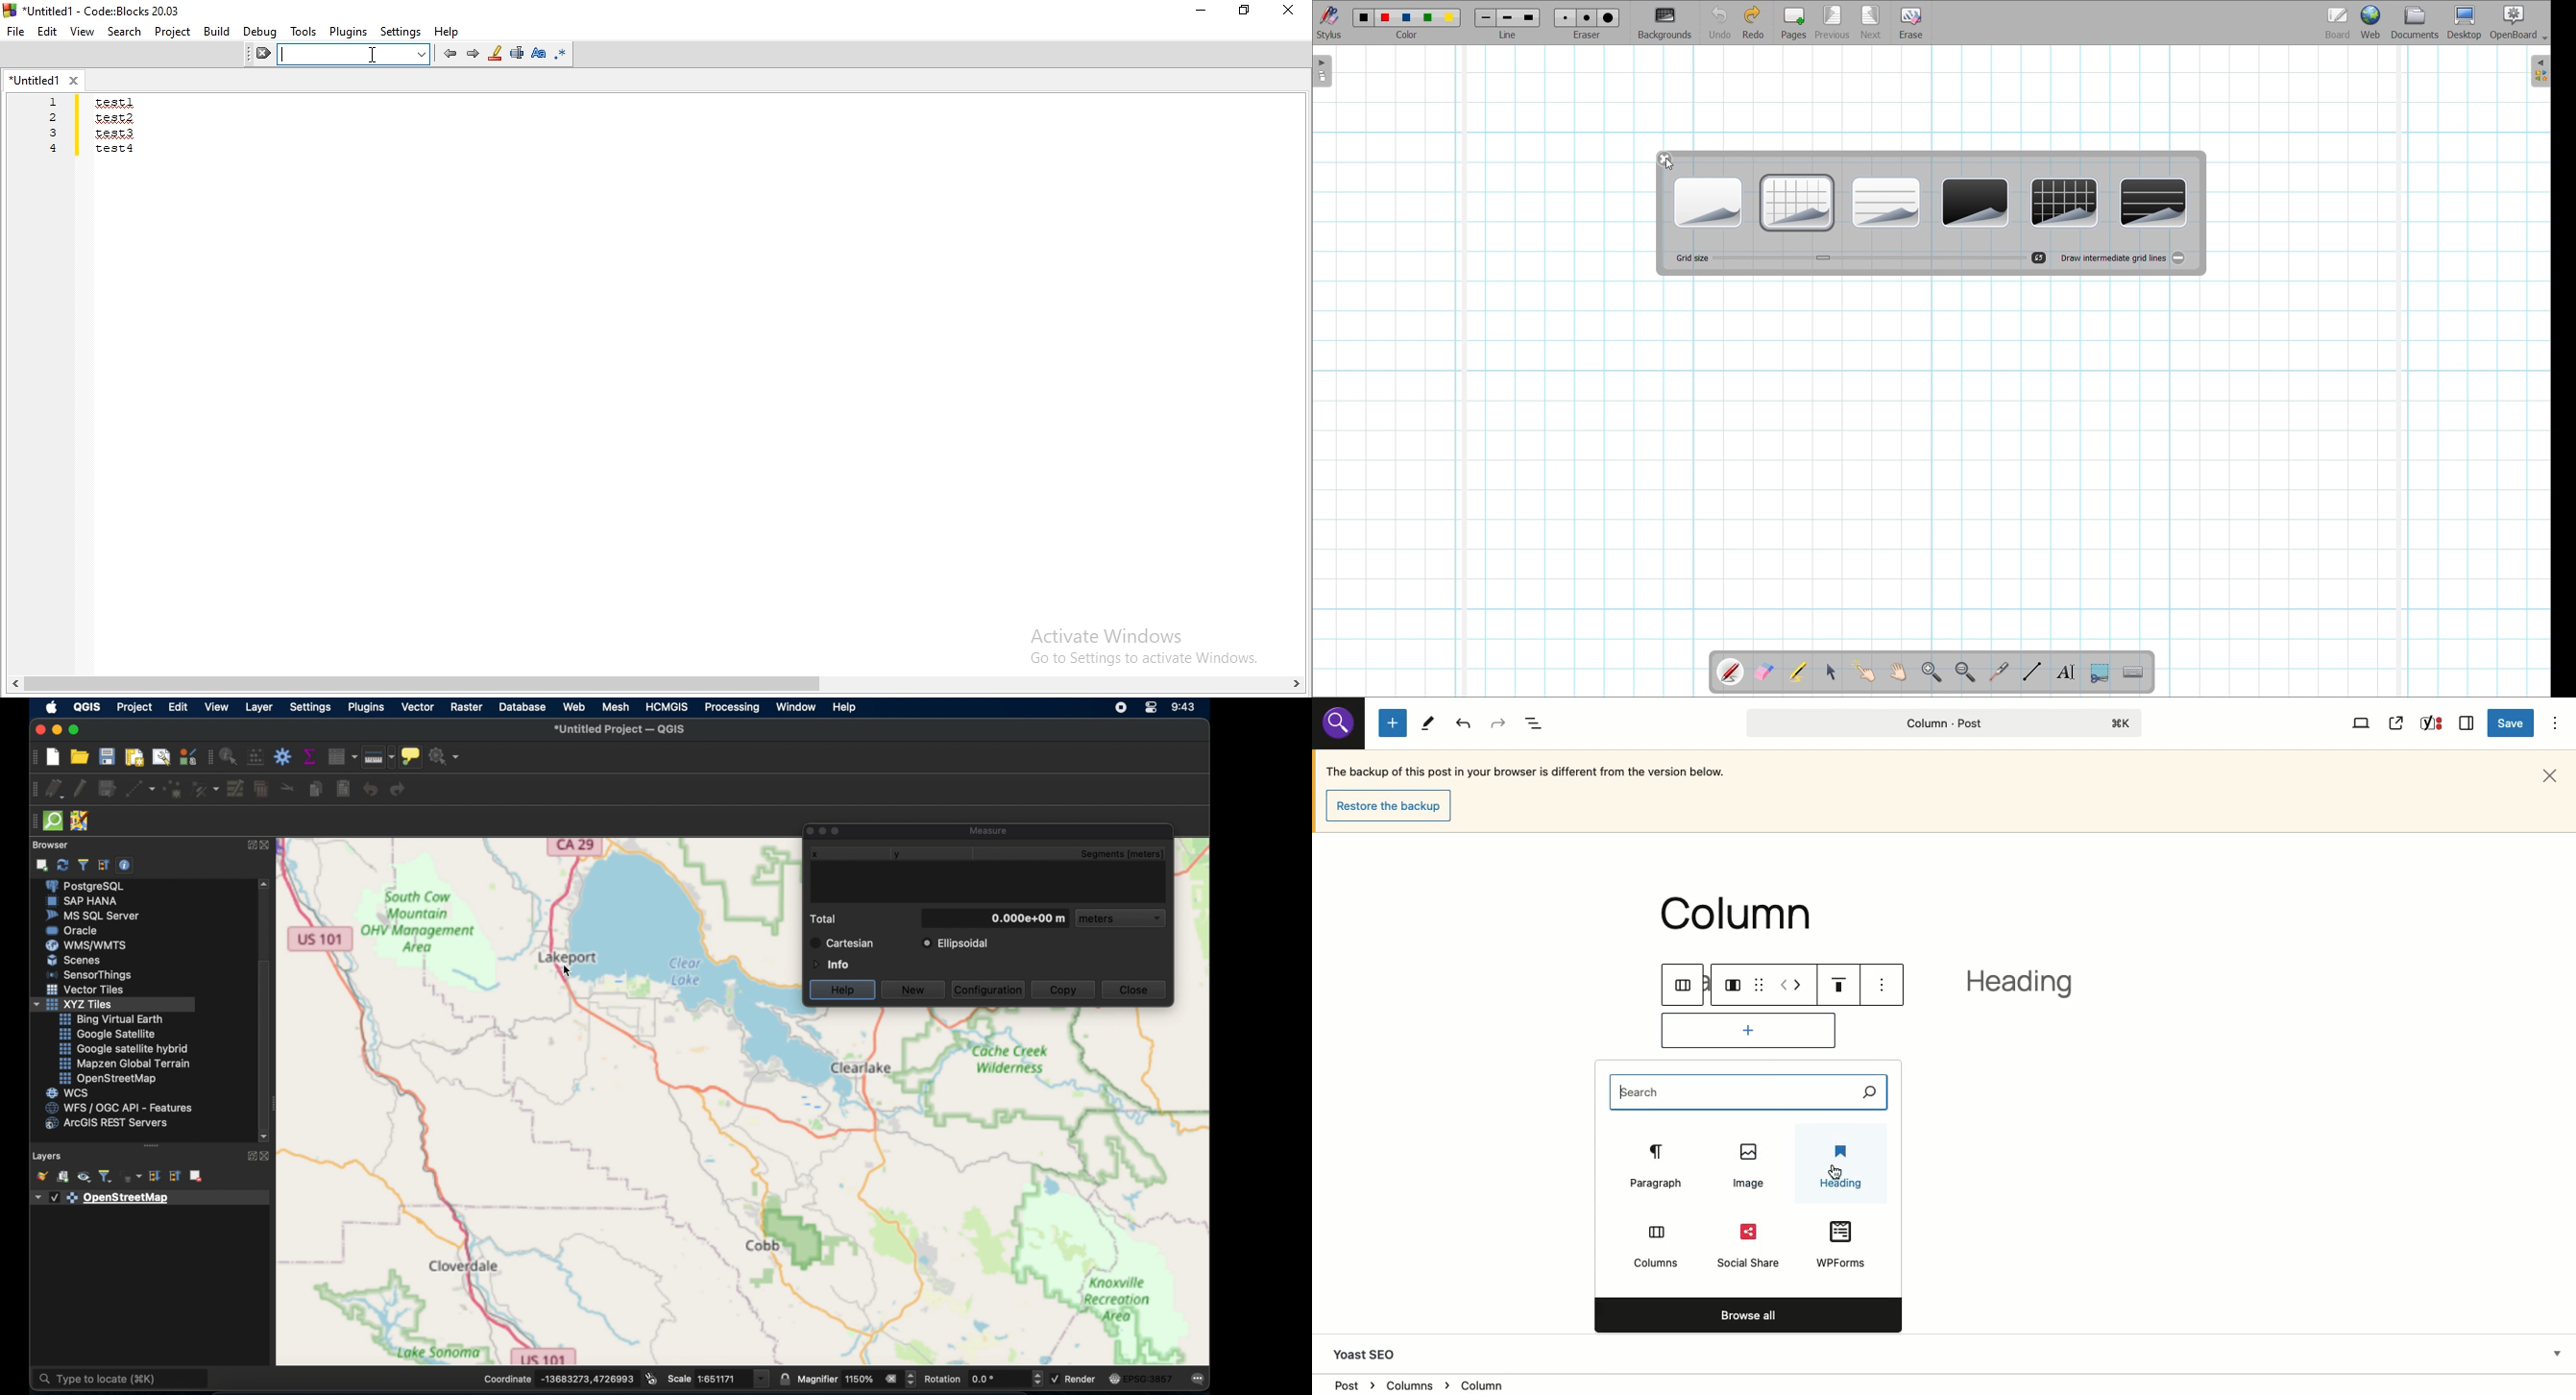 The width and height of the screenshot is (2576, 1400). What do you see at coordinates (311, 756) in the screenshot?
I see `show statistical summary` at bounding box center [311, 756].